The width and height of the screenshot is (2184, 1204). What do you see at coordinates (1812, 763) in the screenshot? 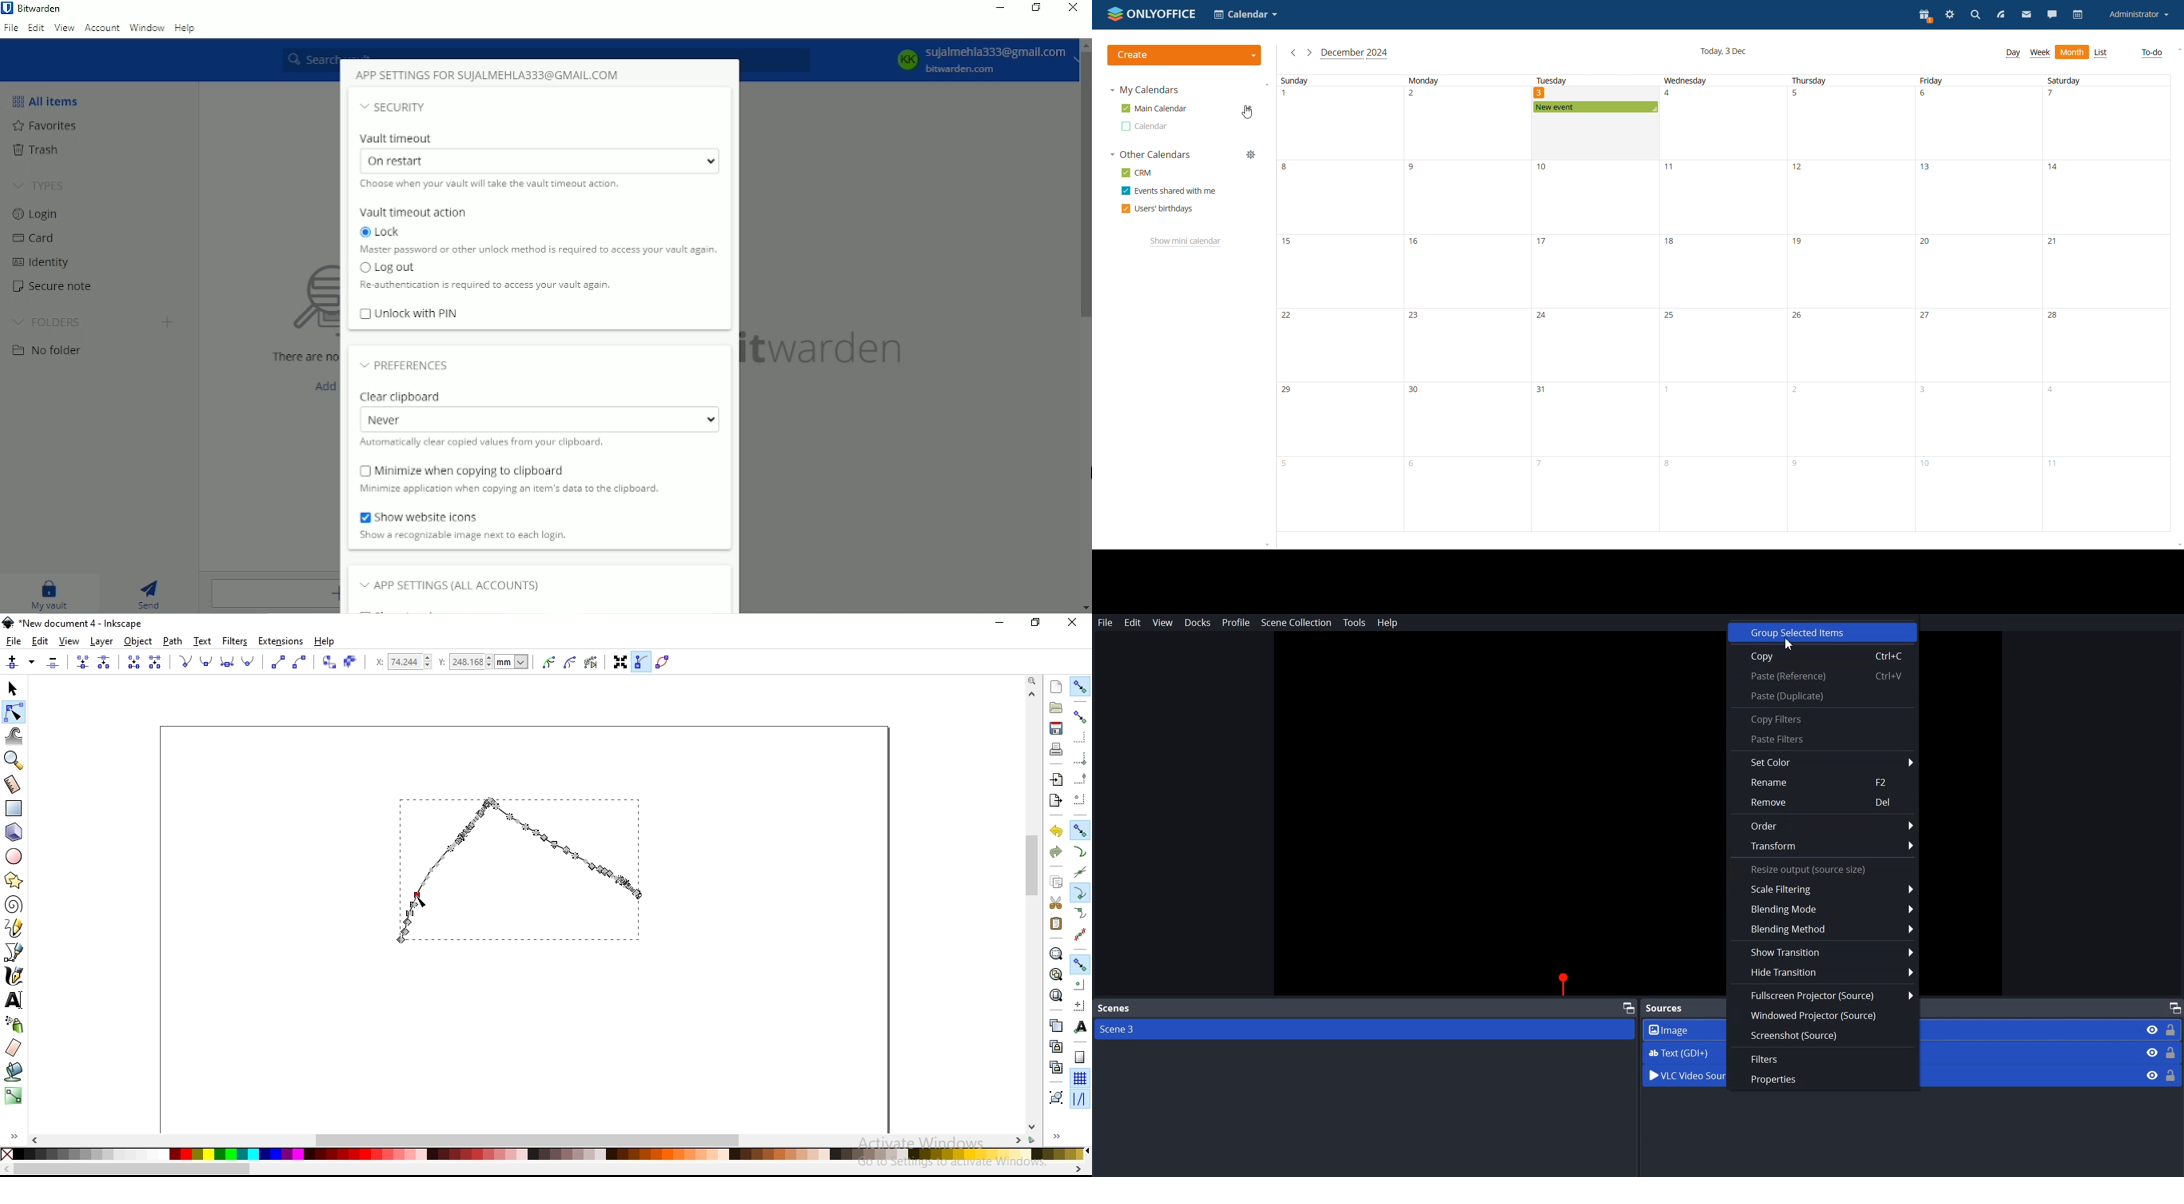
I see `Set Color` at bounding box center [1812, 763].